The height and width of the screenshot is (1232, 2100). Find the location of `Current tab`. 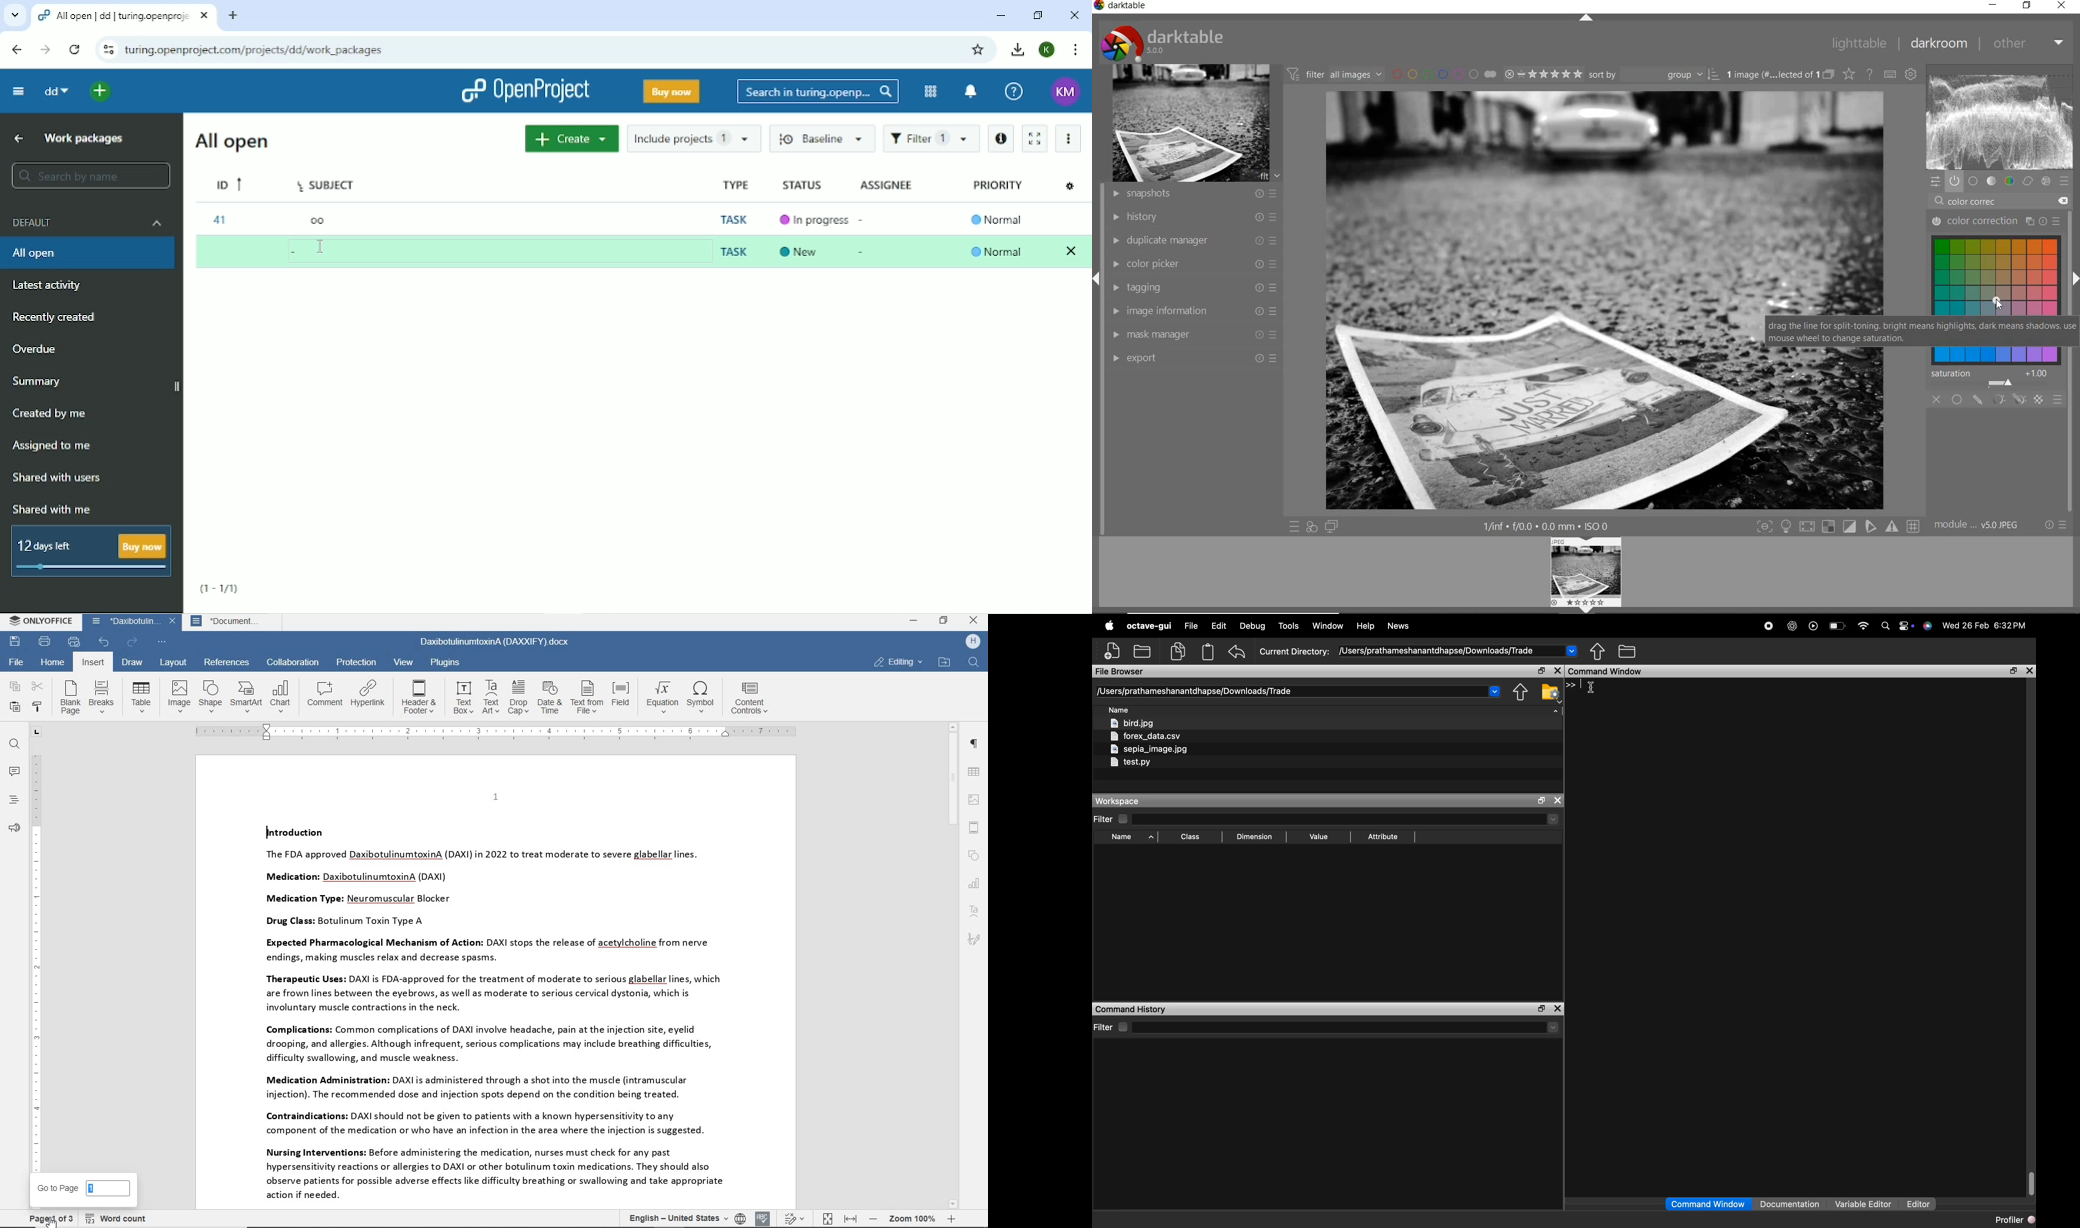

Current tab is located at coordinates (124, 16).